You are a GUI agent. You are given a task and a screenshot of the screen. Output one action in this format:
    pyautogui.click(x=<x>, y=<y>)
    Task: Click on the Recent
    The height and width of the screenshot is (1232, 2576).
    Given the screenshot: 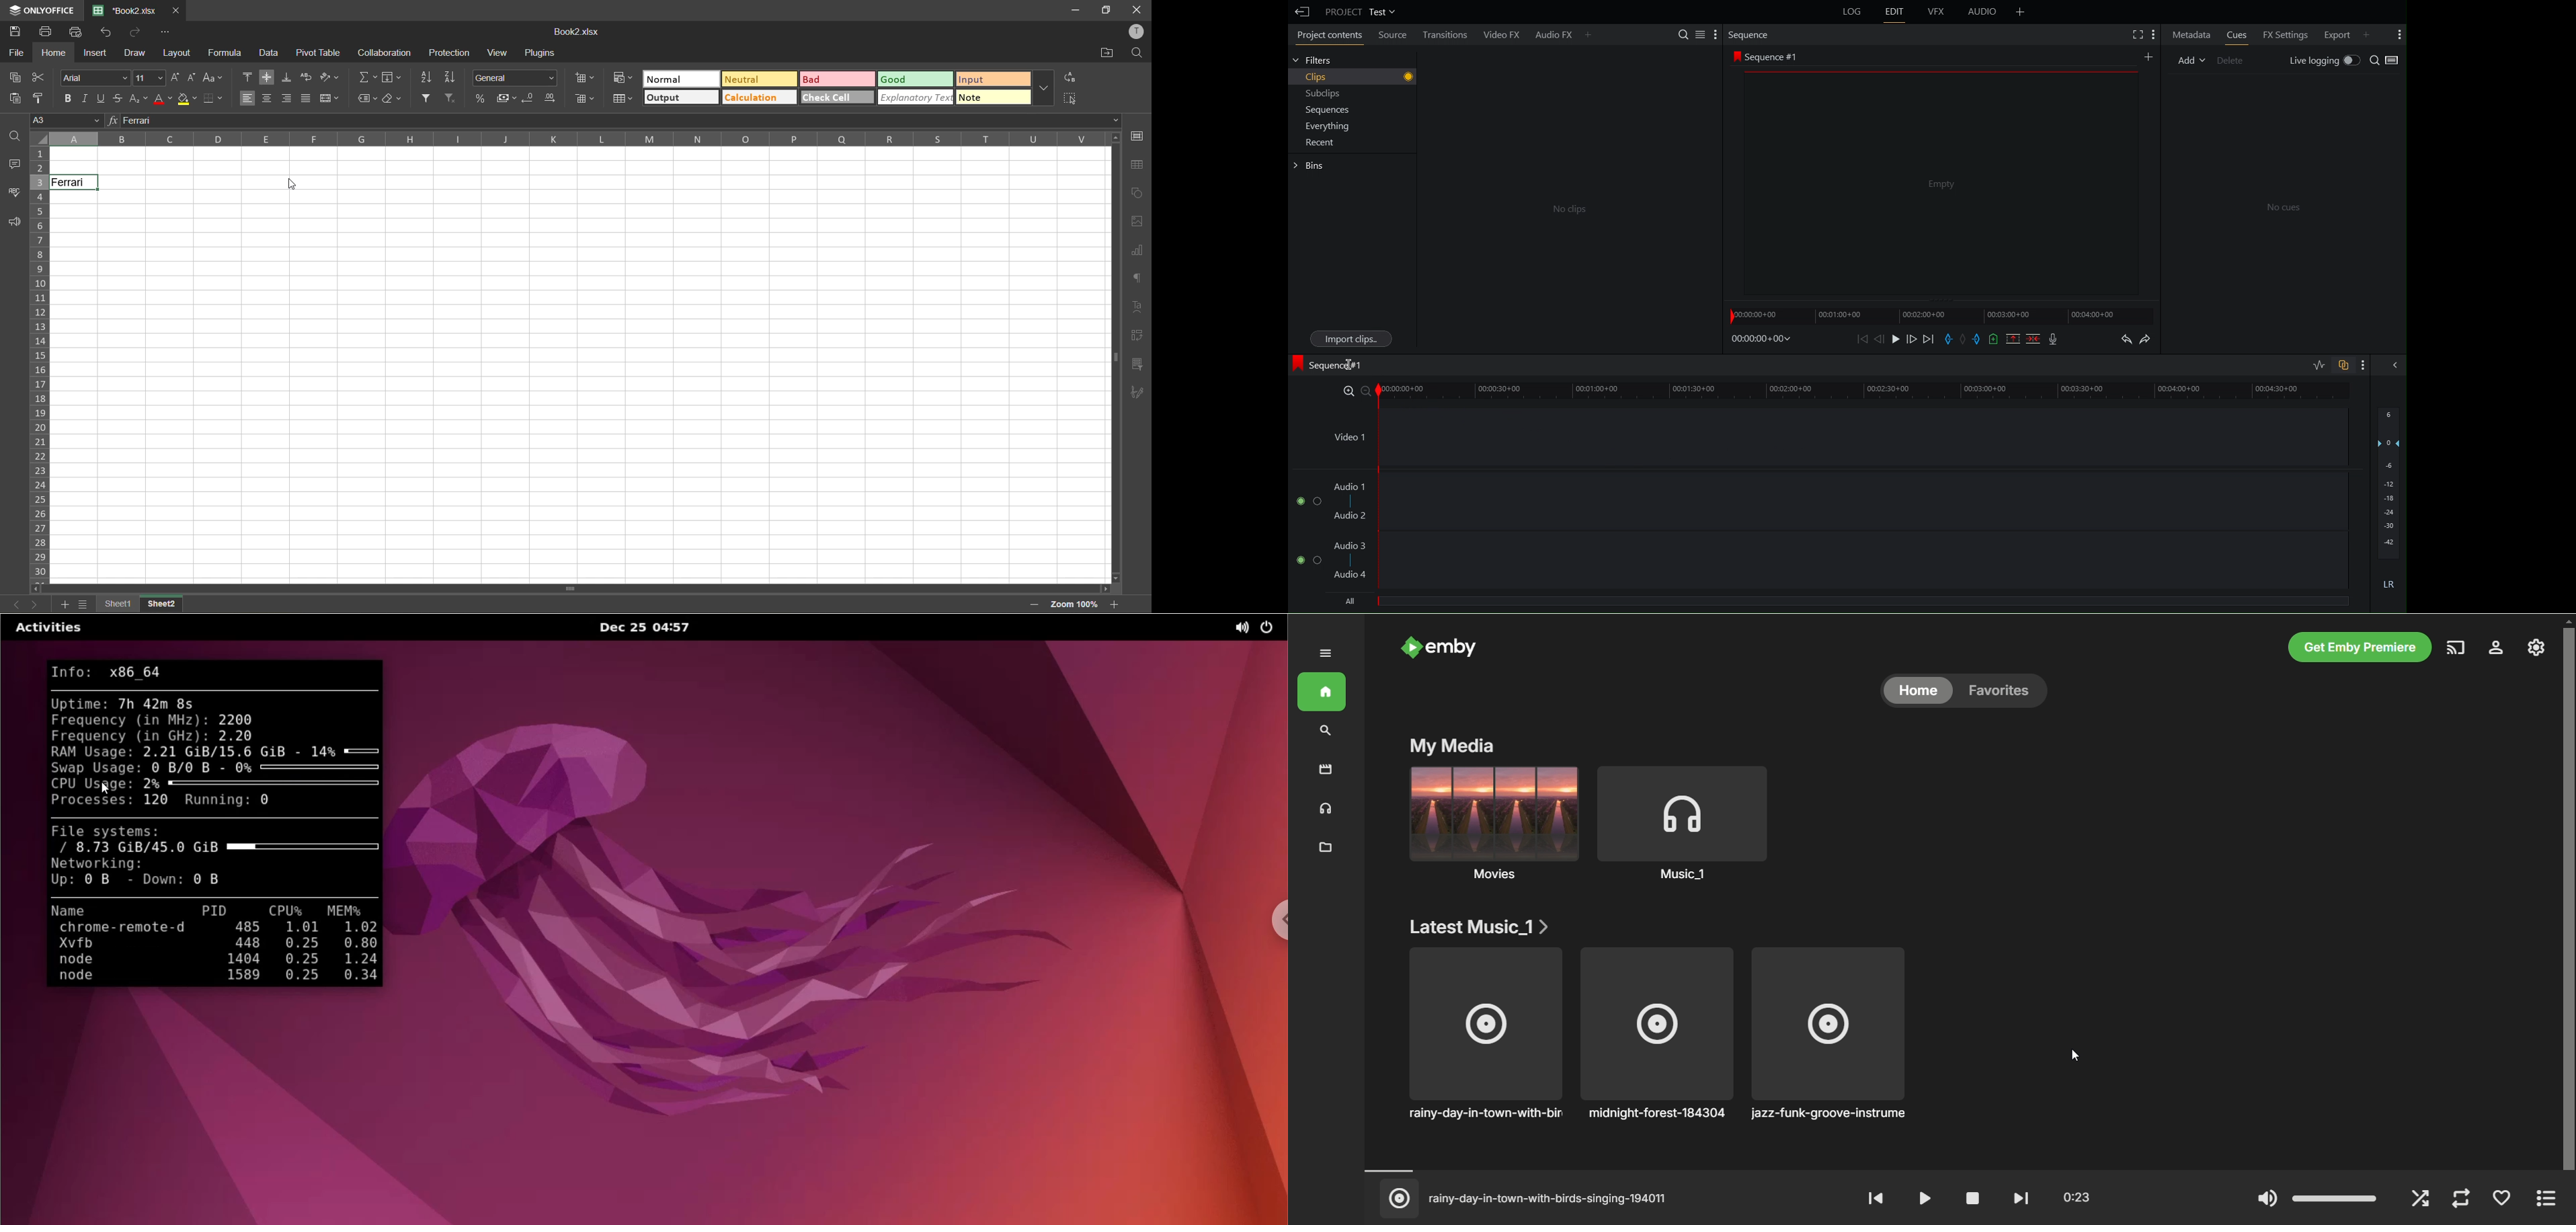 What is the action you would take?
    pyautogui.click(x=1317, y=145)
    